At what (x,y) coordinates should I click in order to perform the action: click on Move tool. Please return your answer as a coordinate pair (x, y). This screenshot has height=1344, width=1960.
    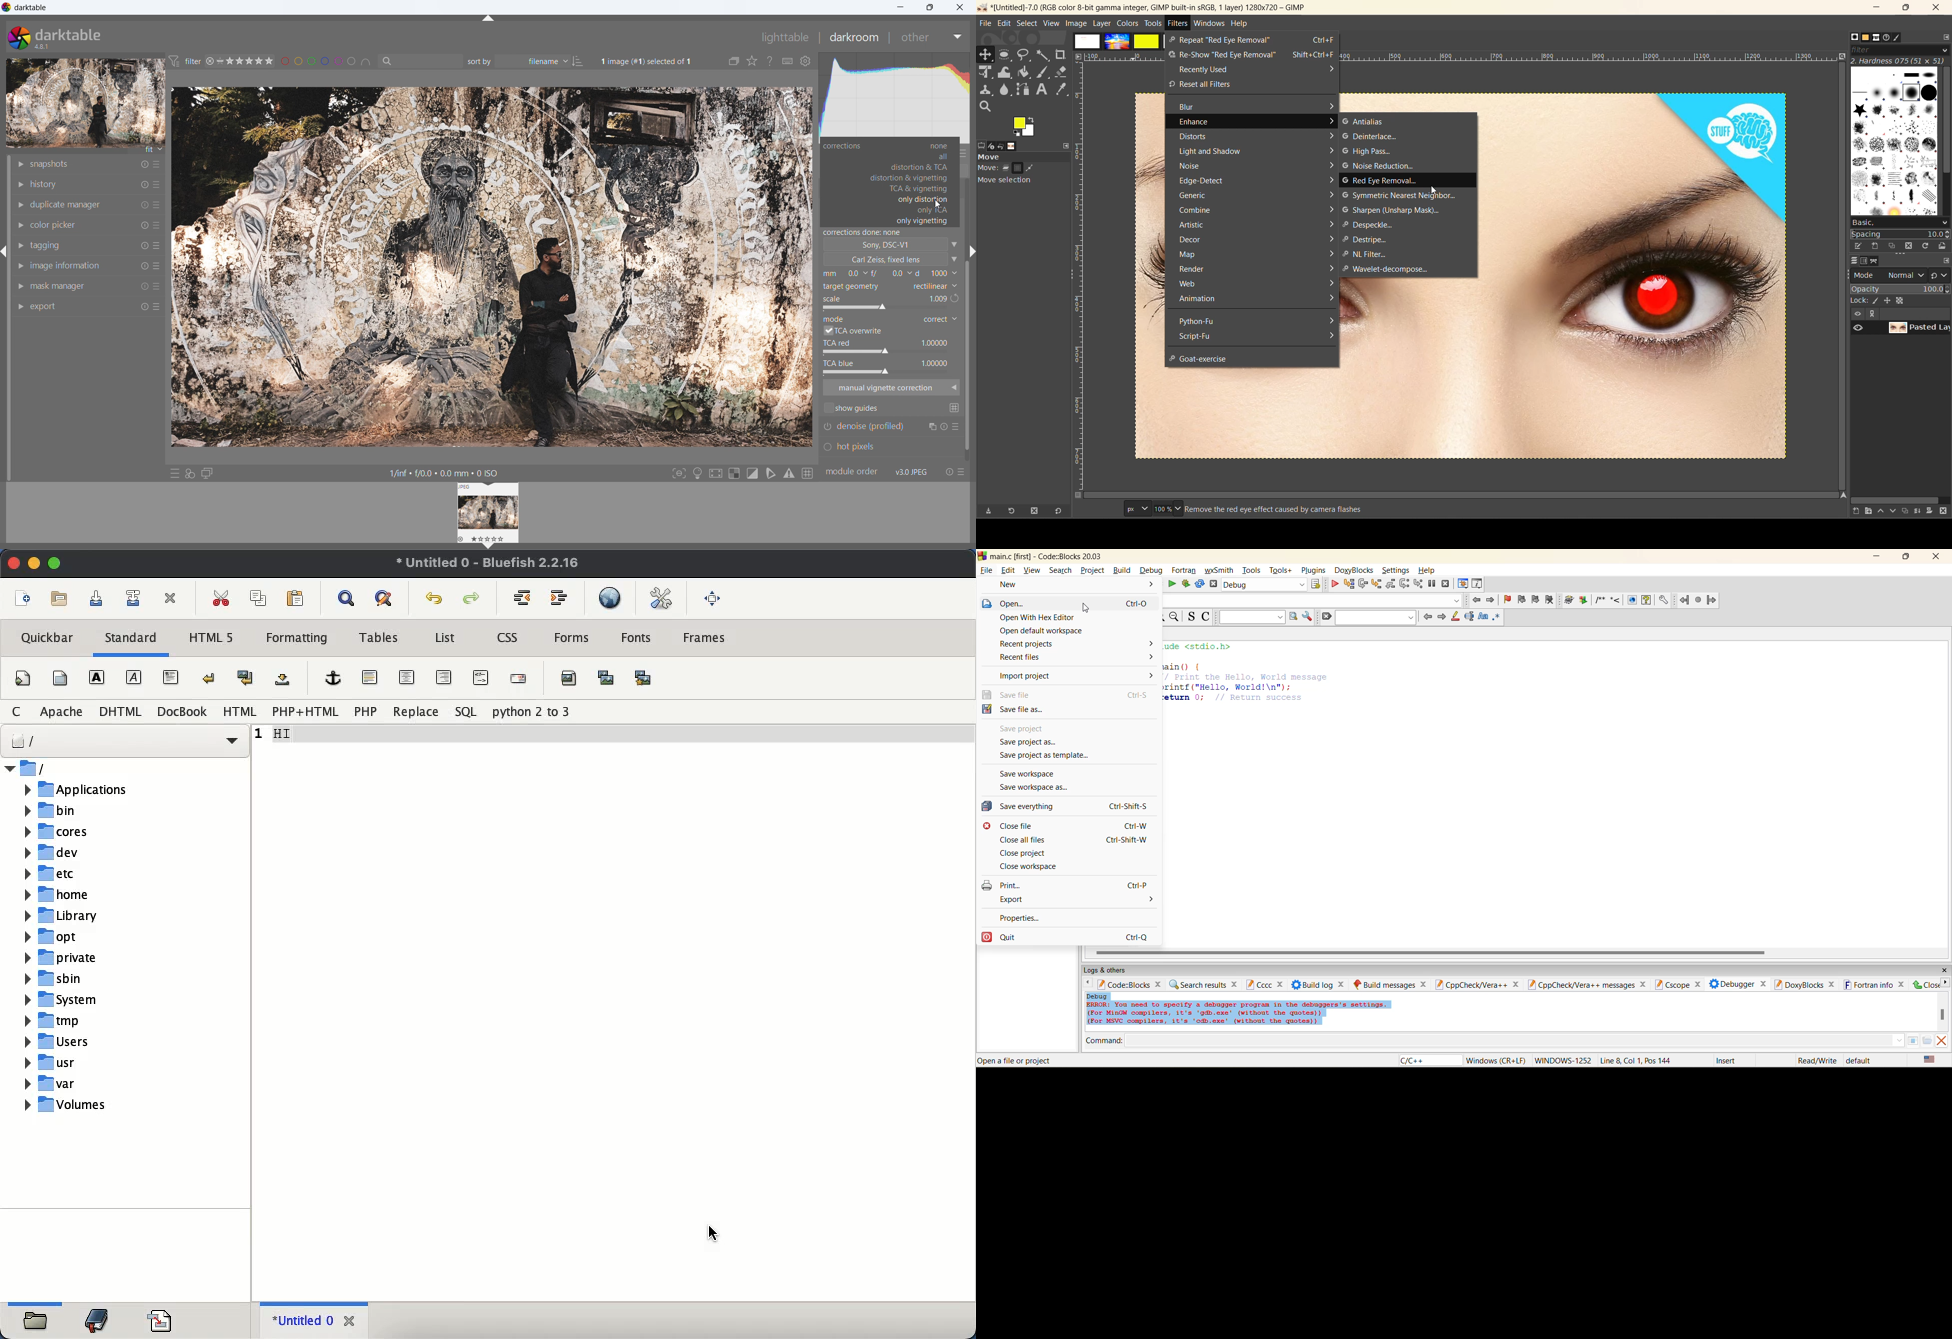
    Looking at the image, I should click on (987, 54).